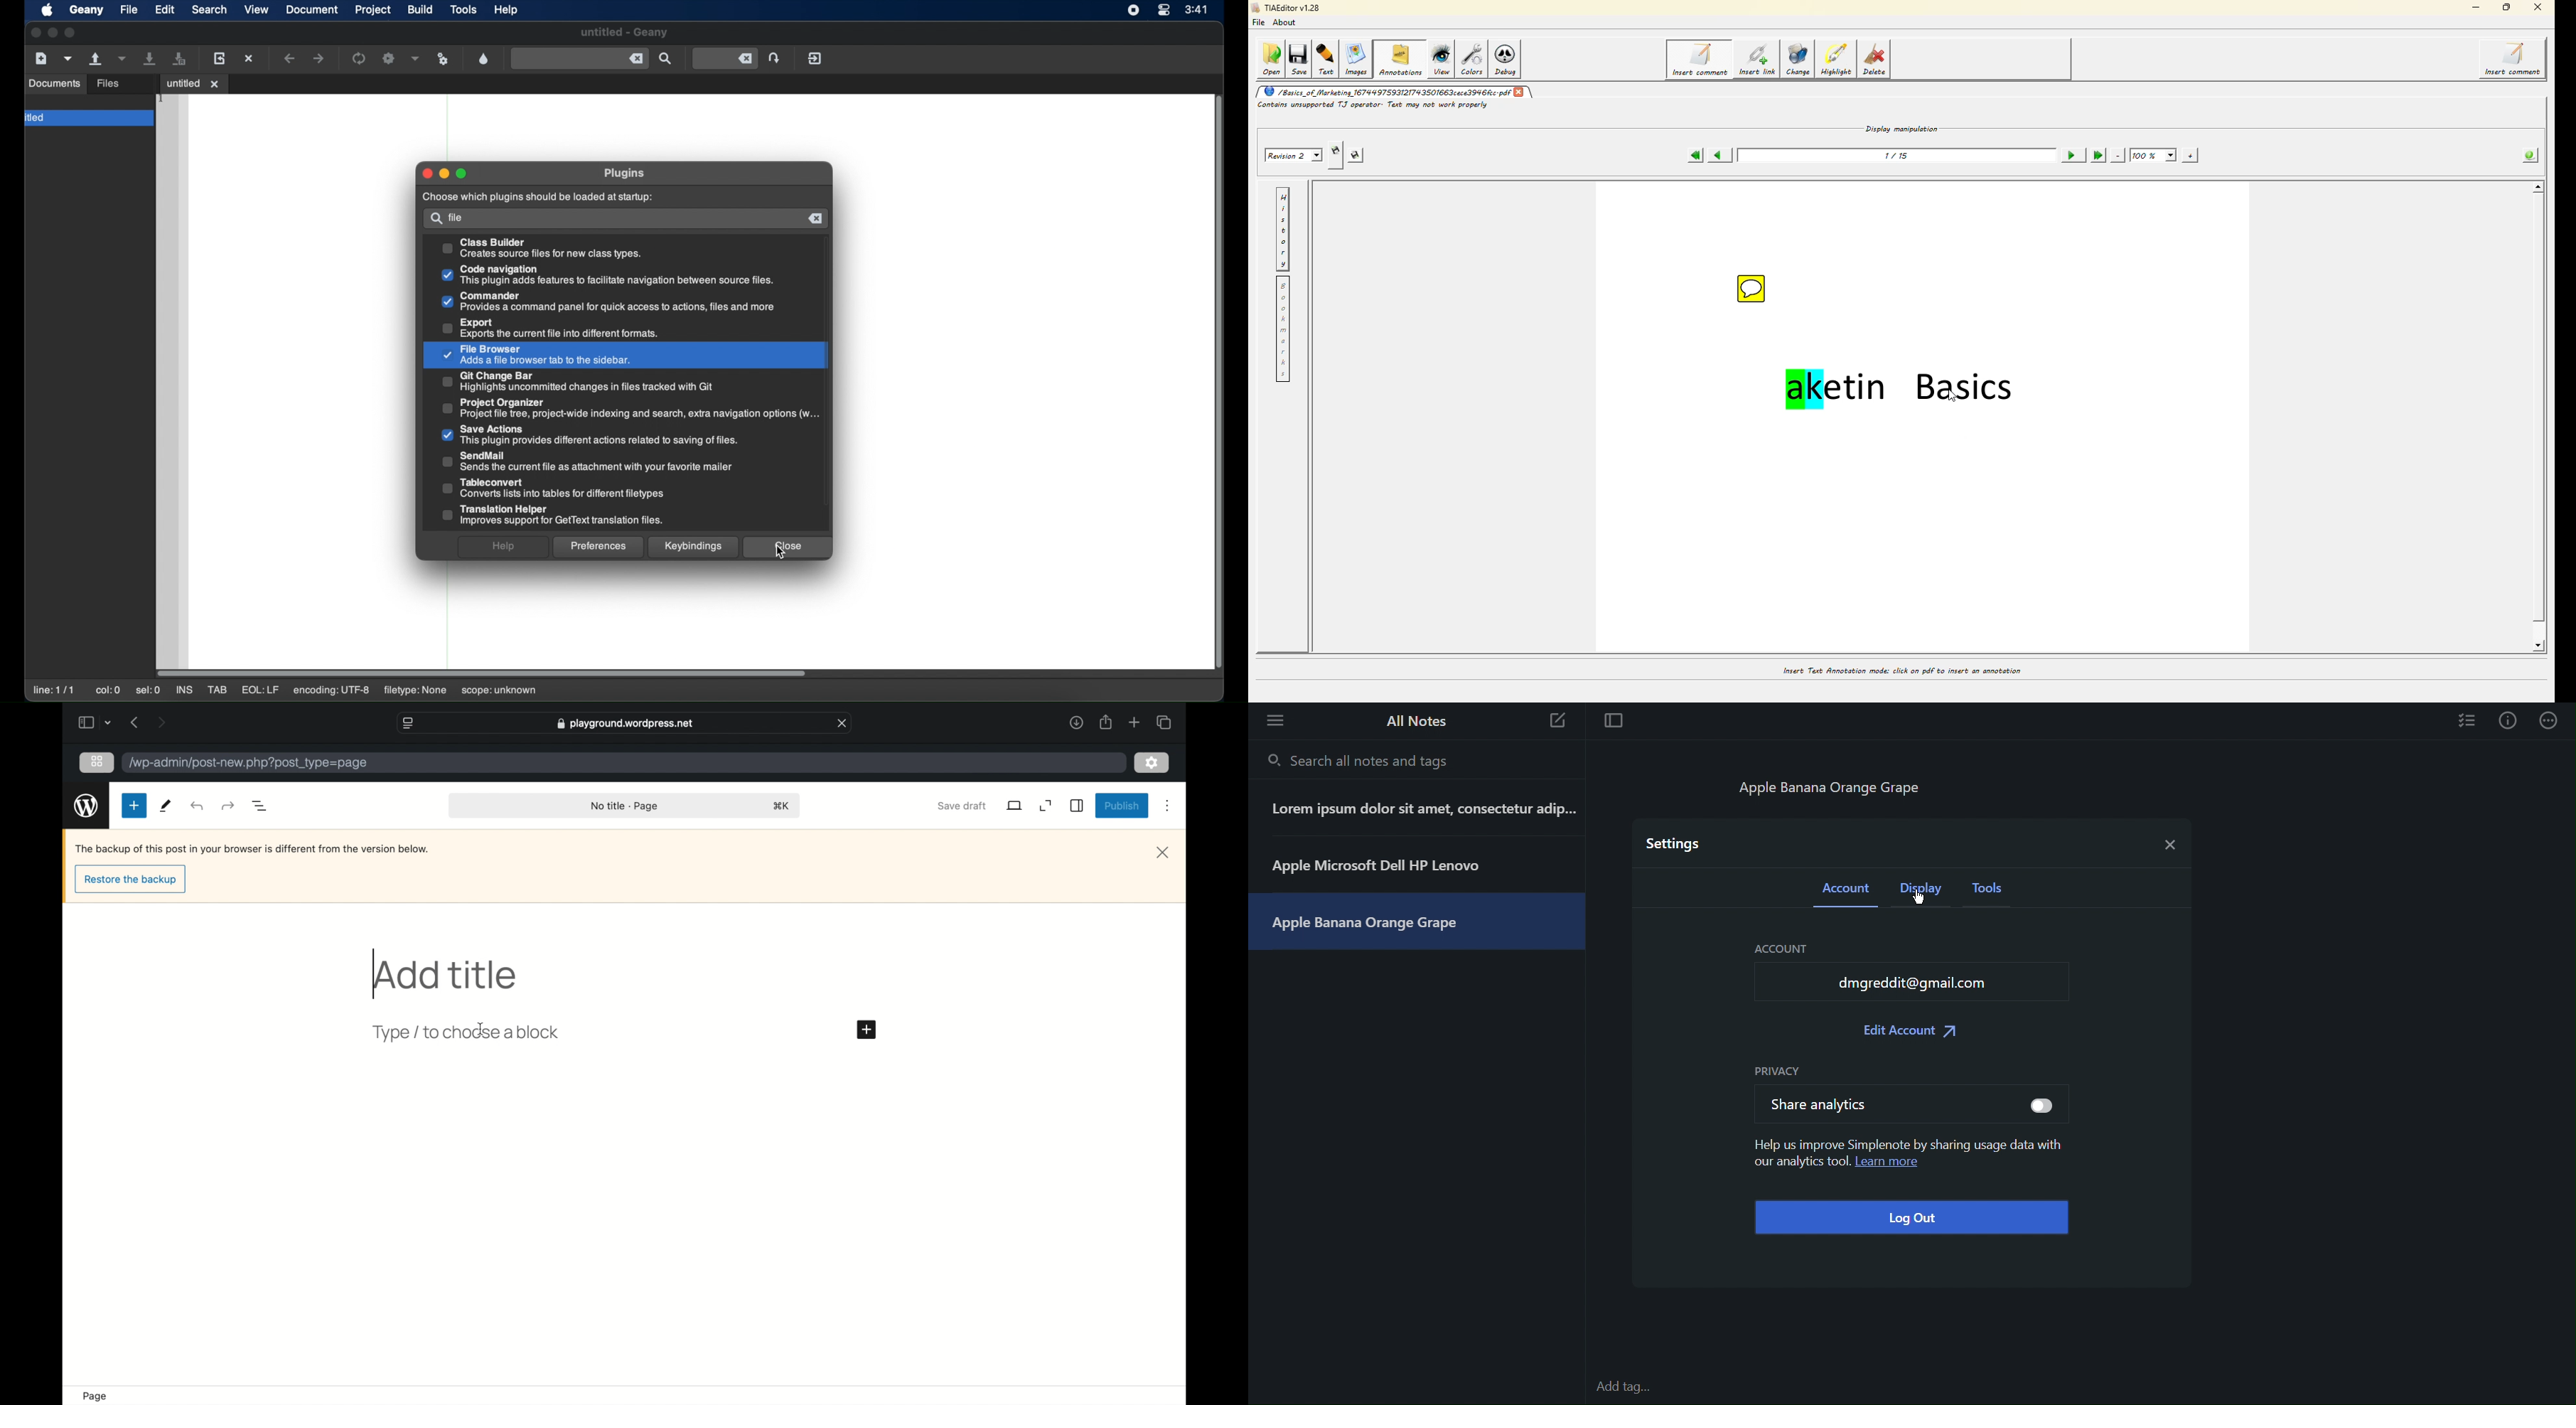 The height and width of the screenshot is (1428, 2576). Describe the element at coordinates (97, 1397) in the screenshot. I see `page` at that location.